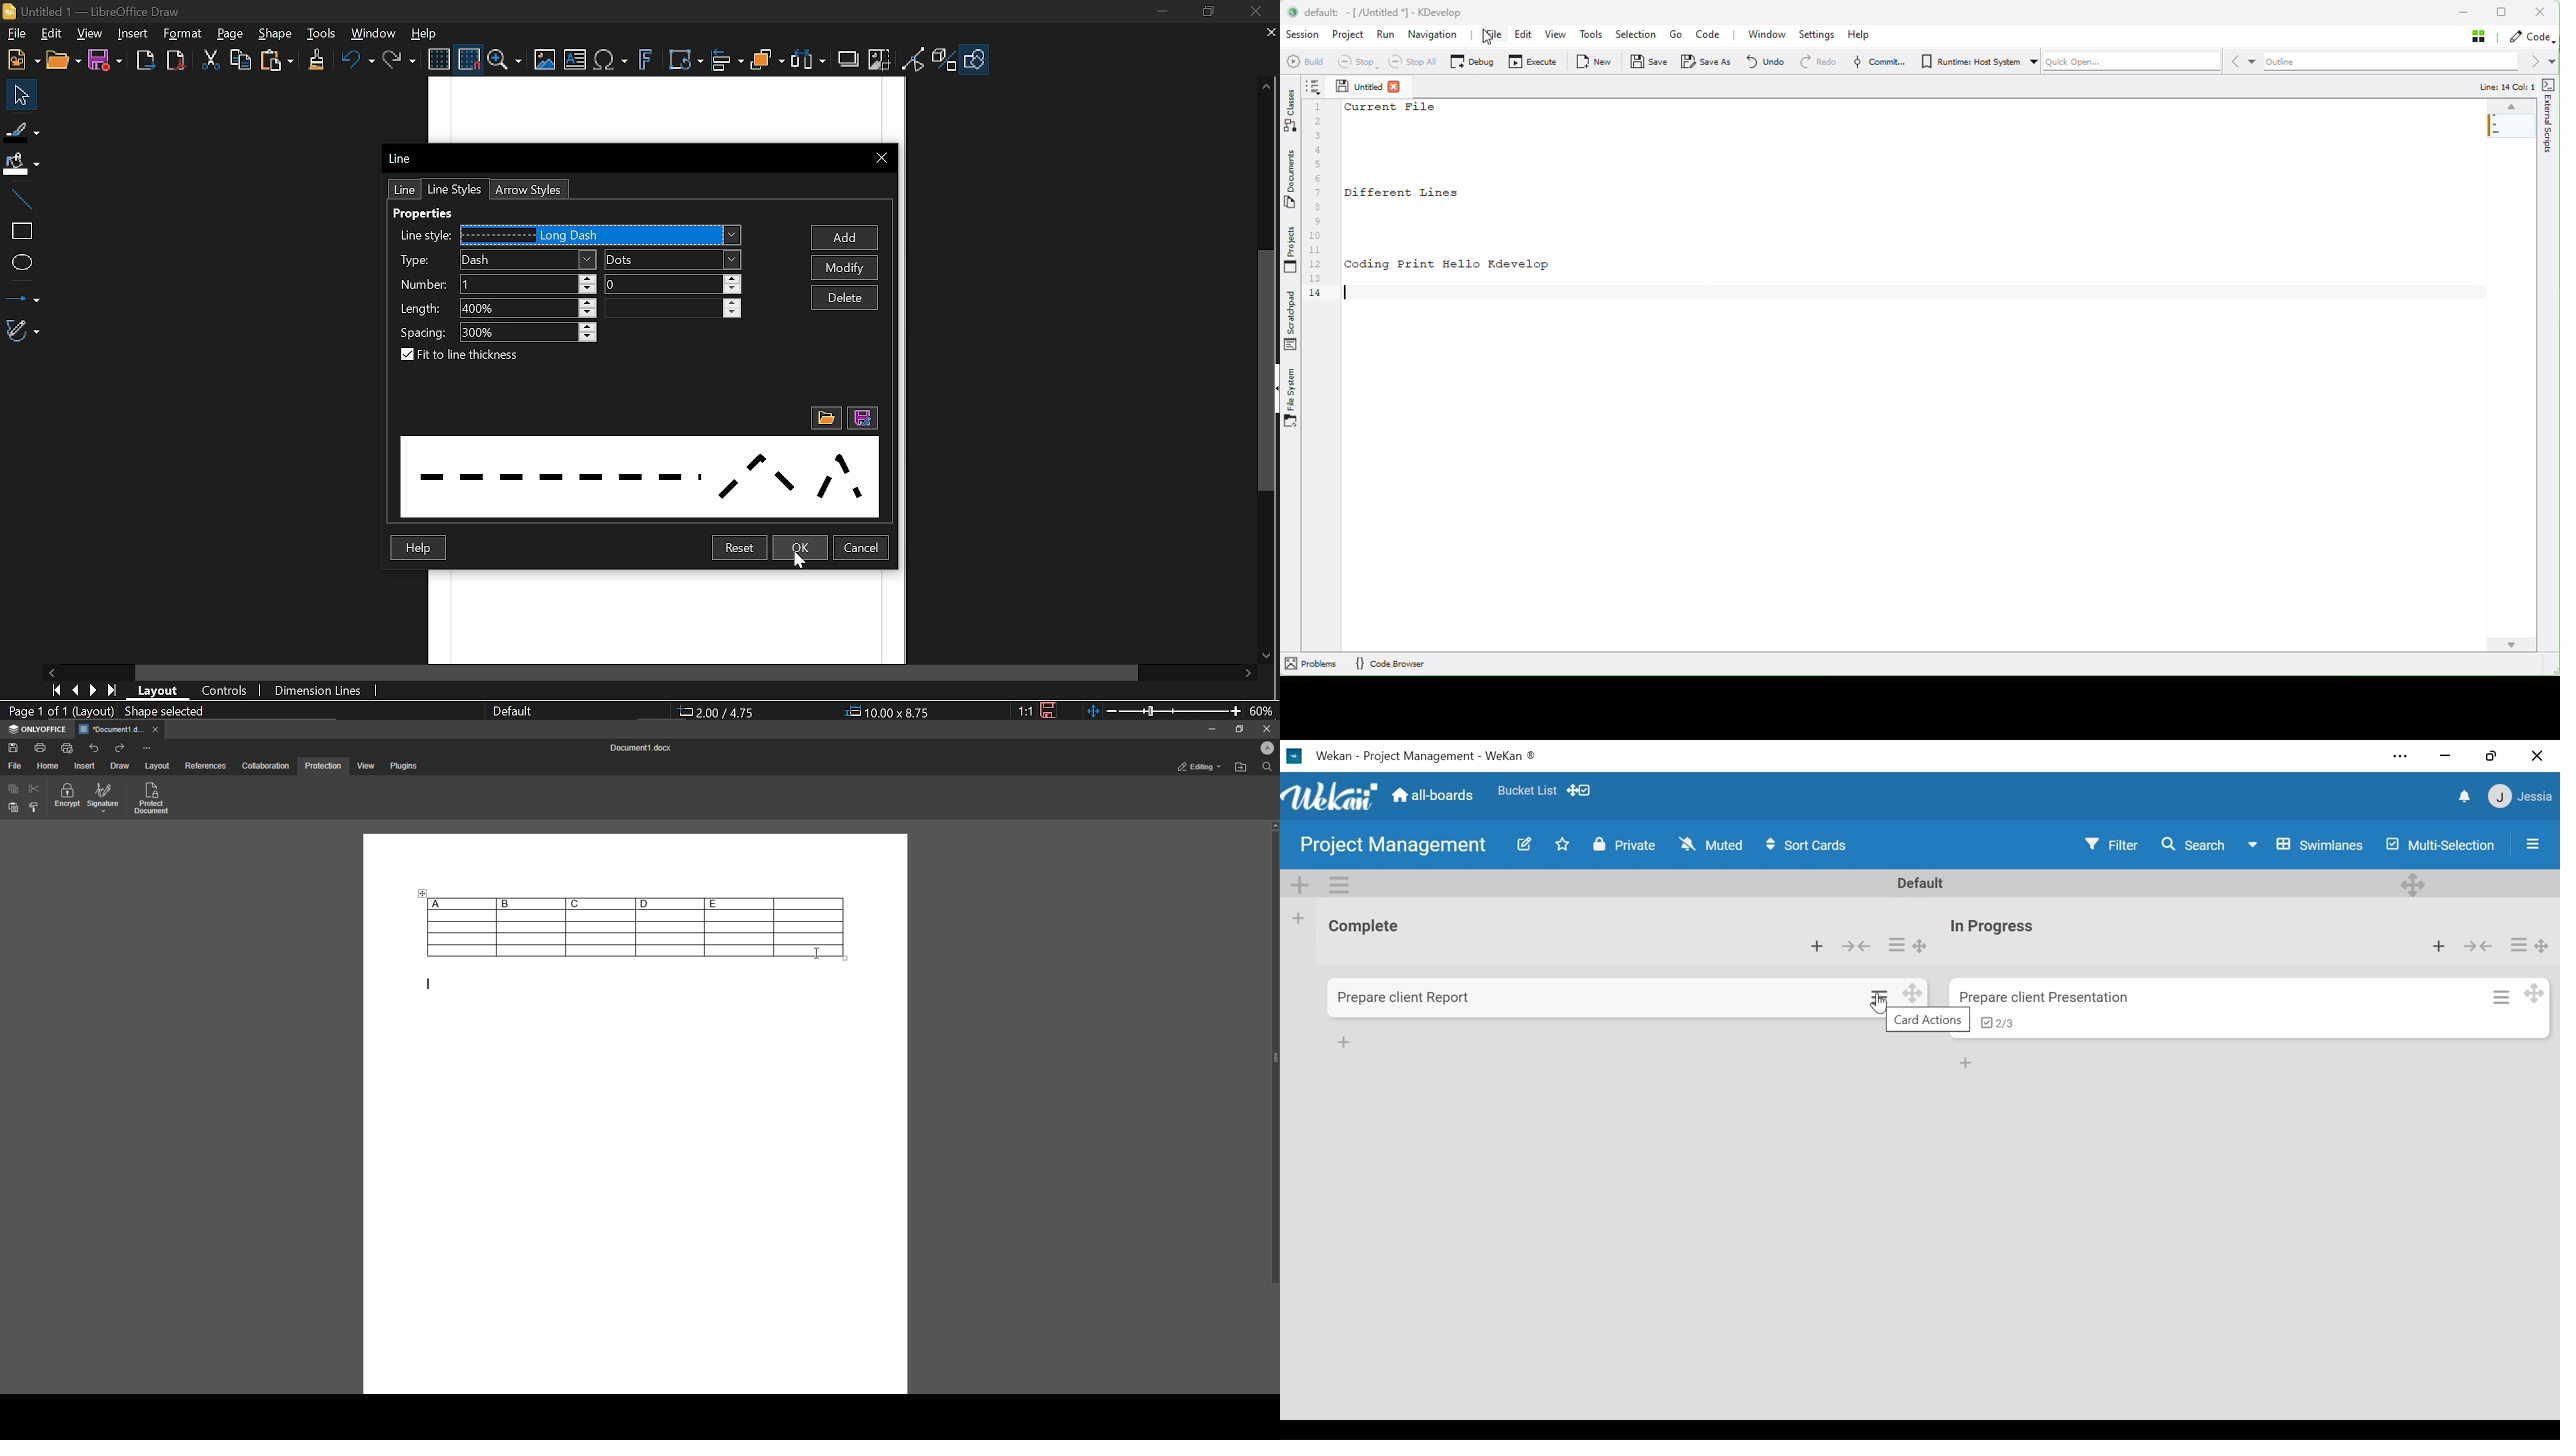 Image resolution: width=2576 pixels, height=1456 pixels. What do you see at coordinates (436, 214) in the screenshot?
I see `Properties` at bounding box center [436, 214].